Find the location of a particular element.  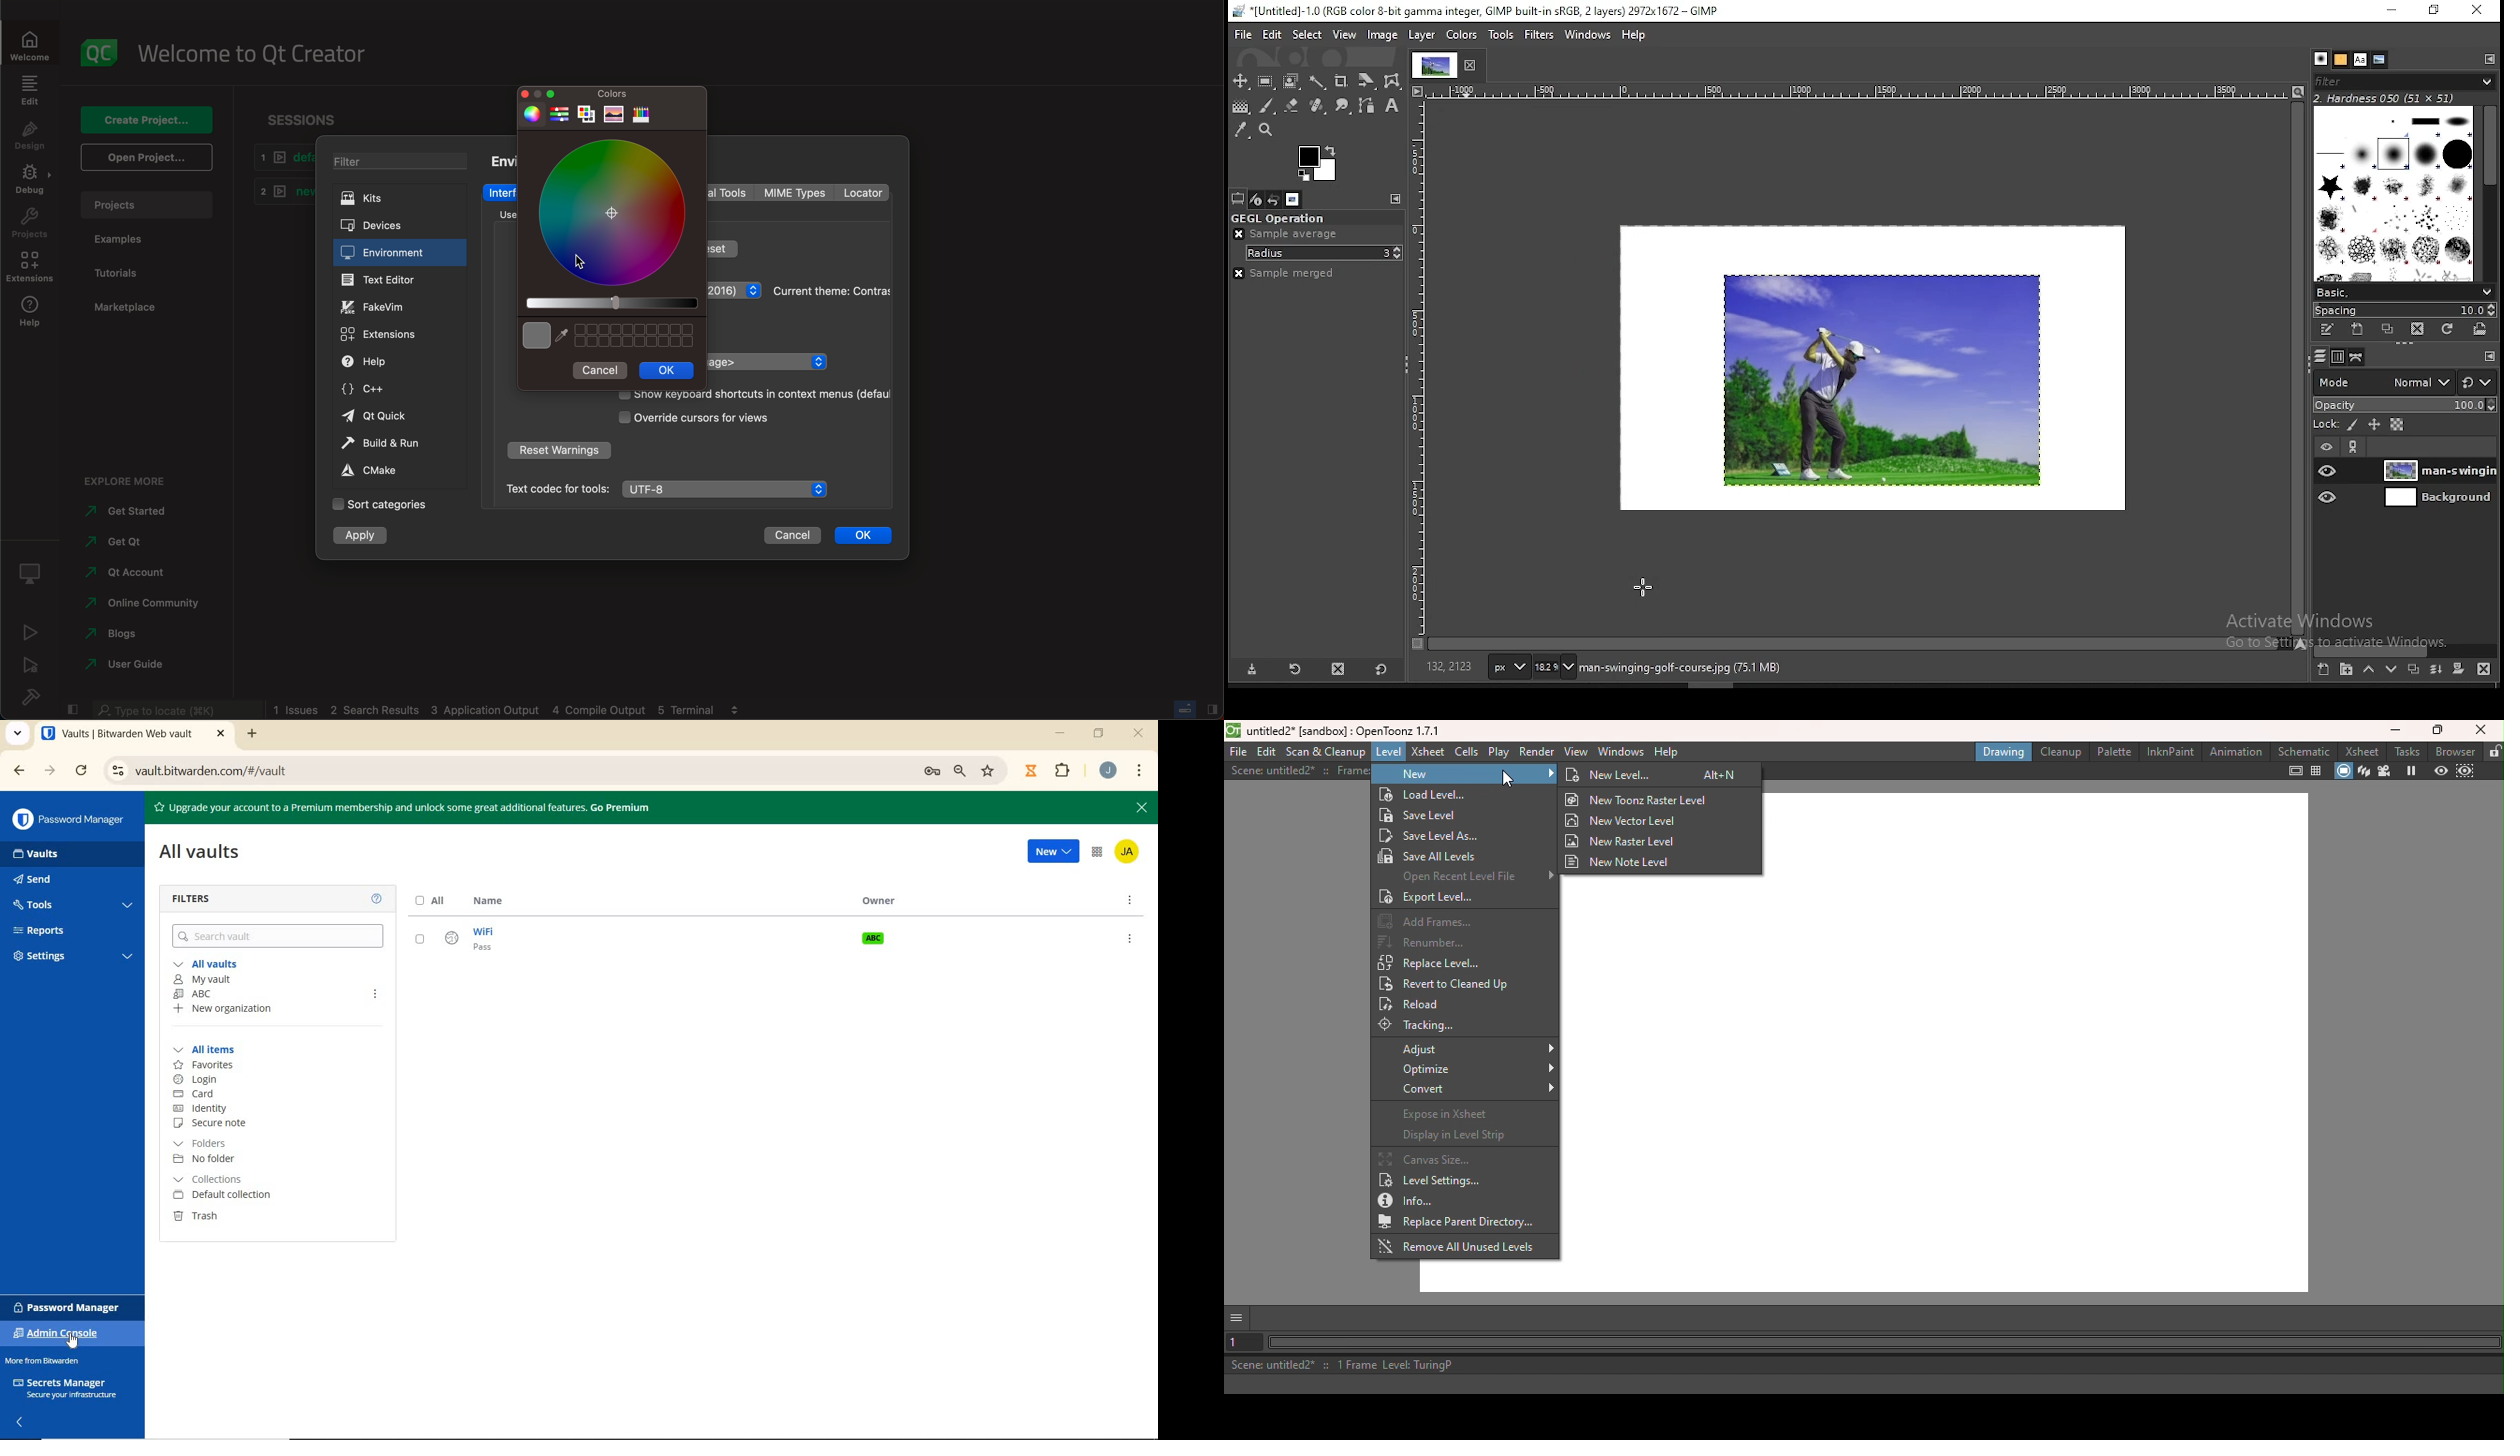

C++ is located at coordinates (395, 387).